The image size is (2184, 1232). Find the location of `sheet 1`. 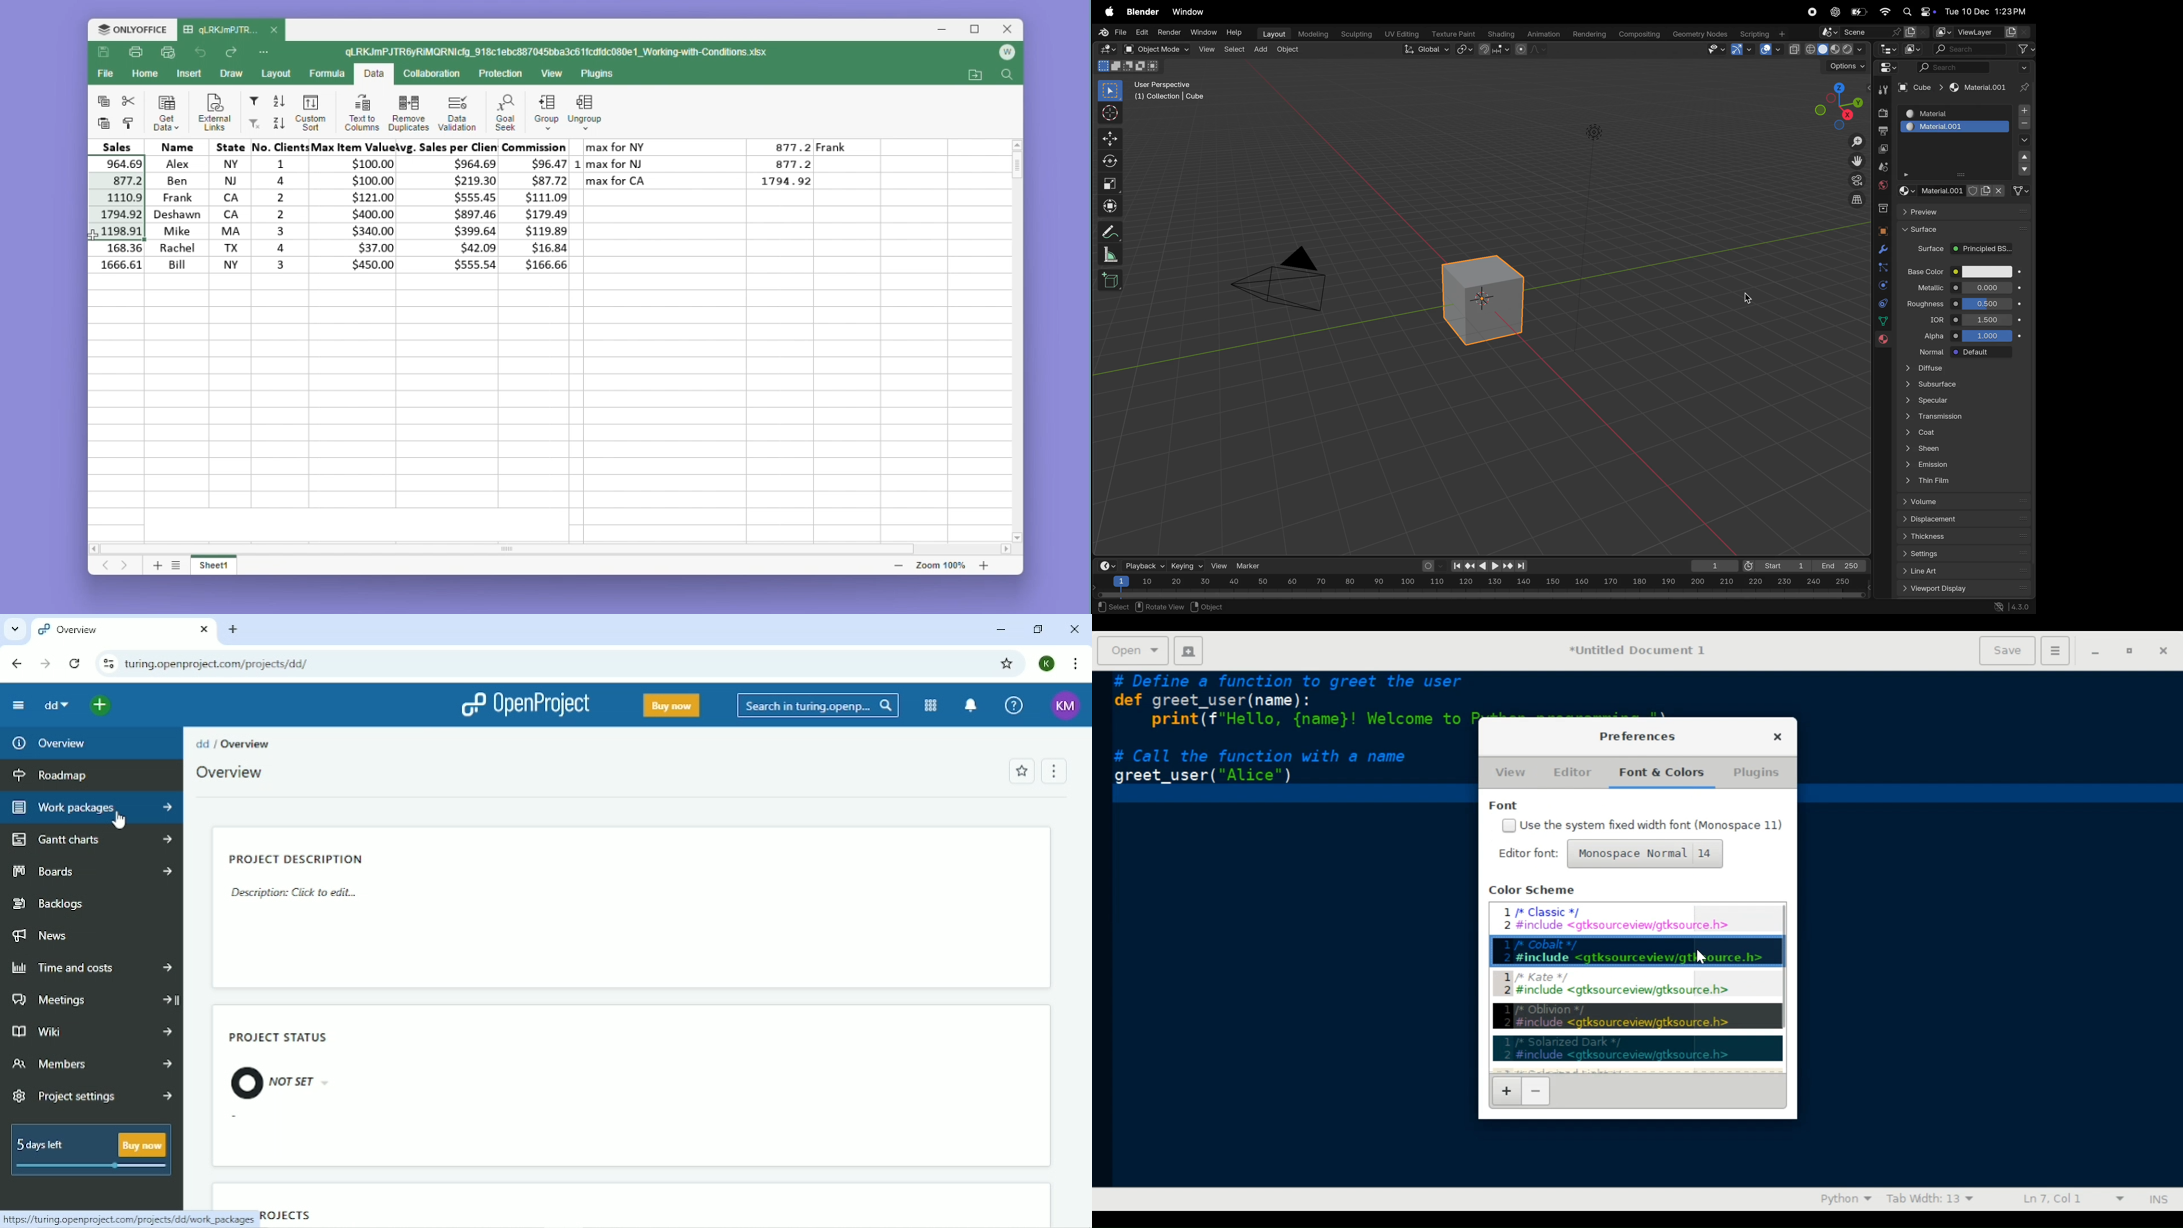

sheet 1 is located at coordinates (215, 564).